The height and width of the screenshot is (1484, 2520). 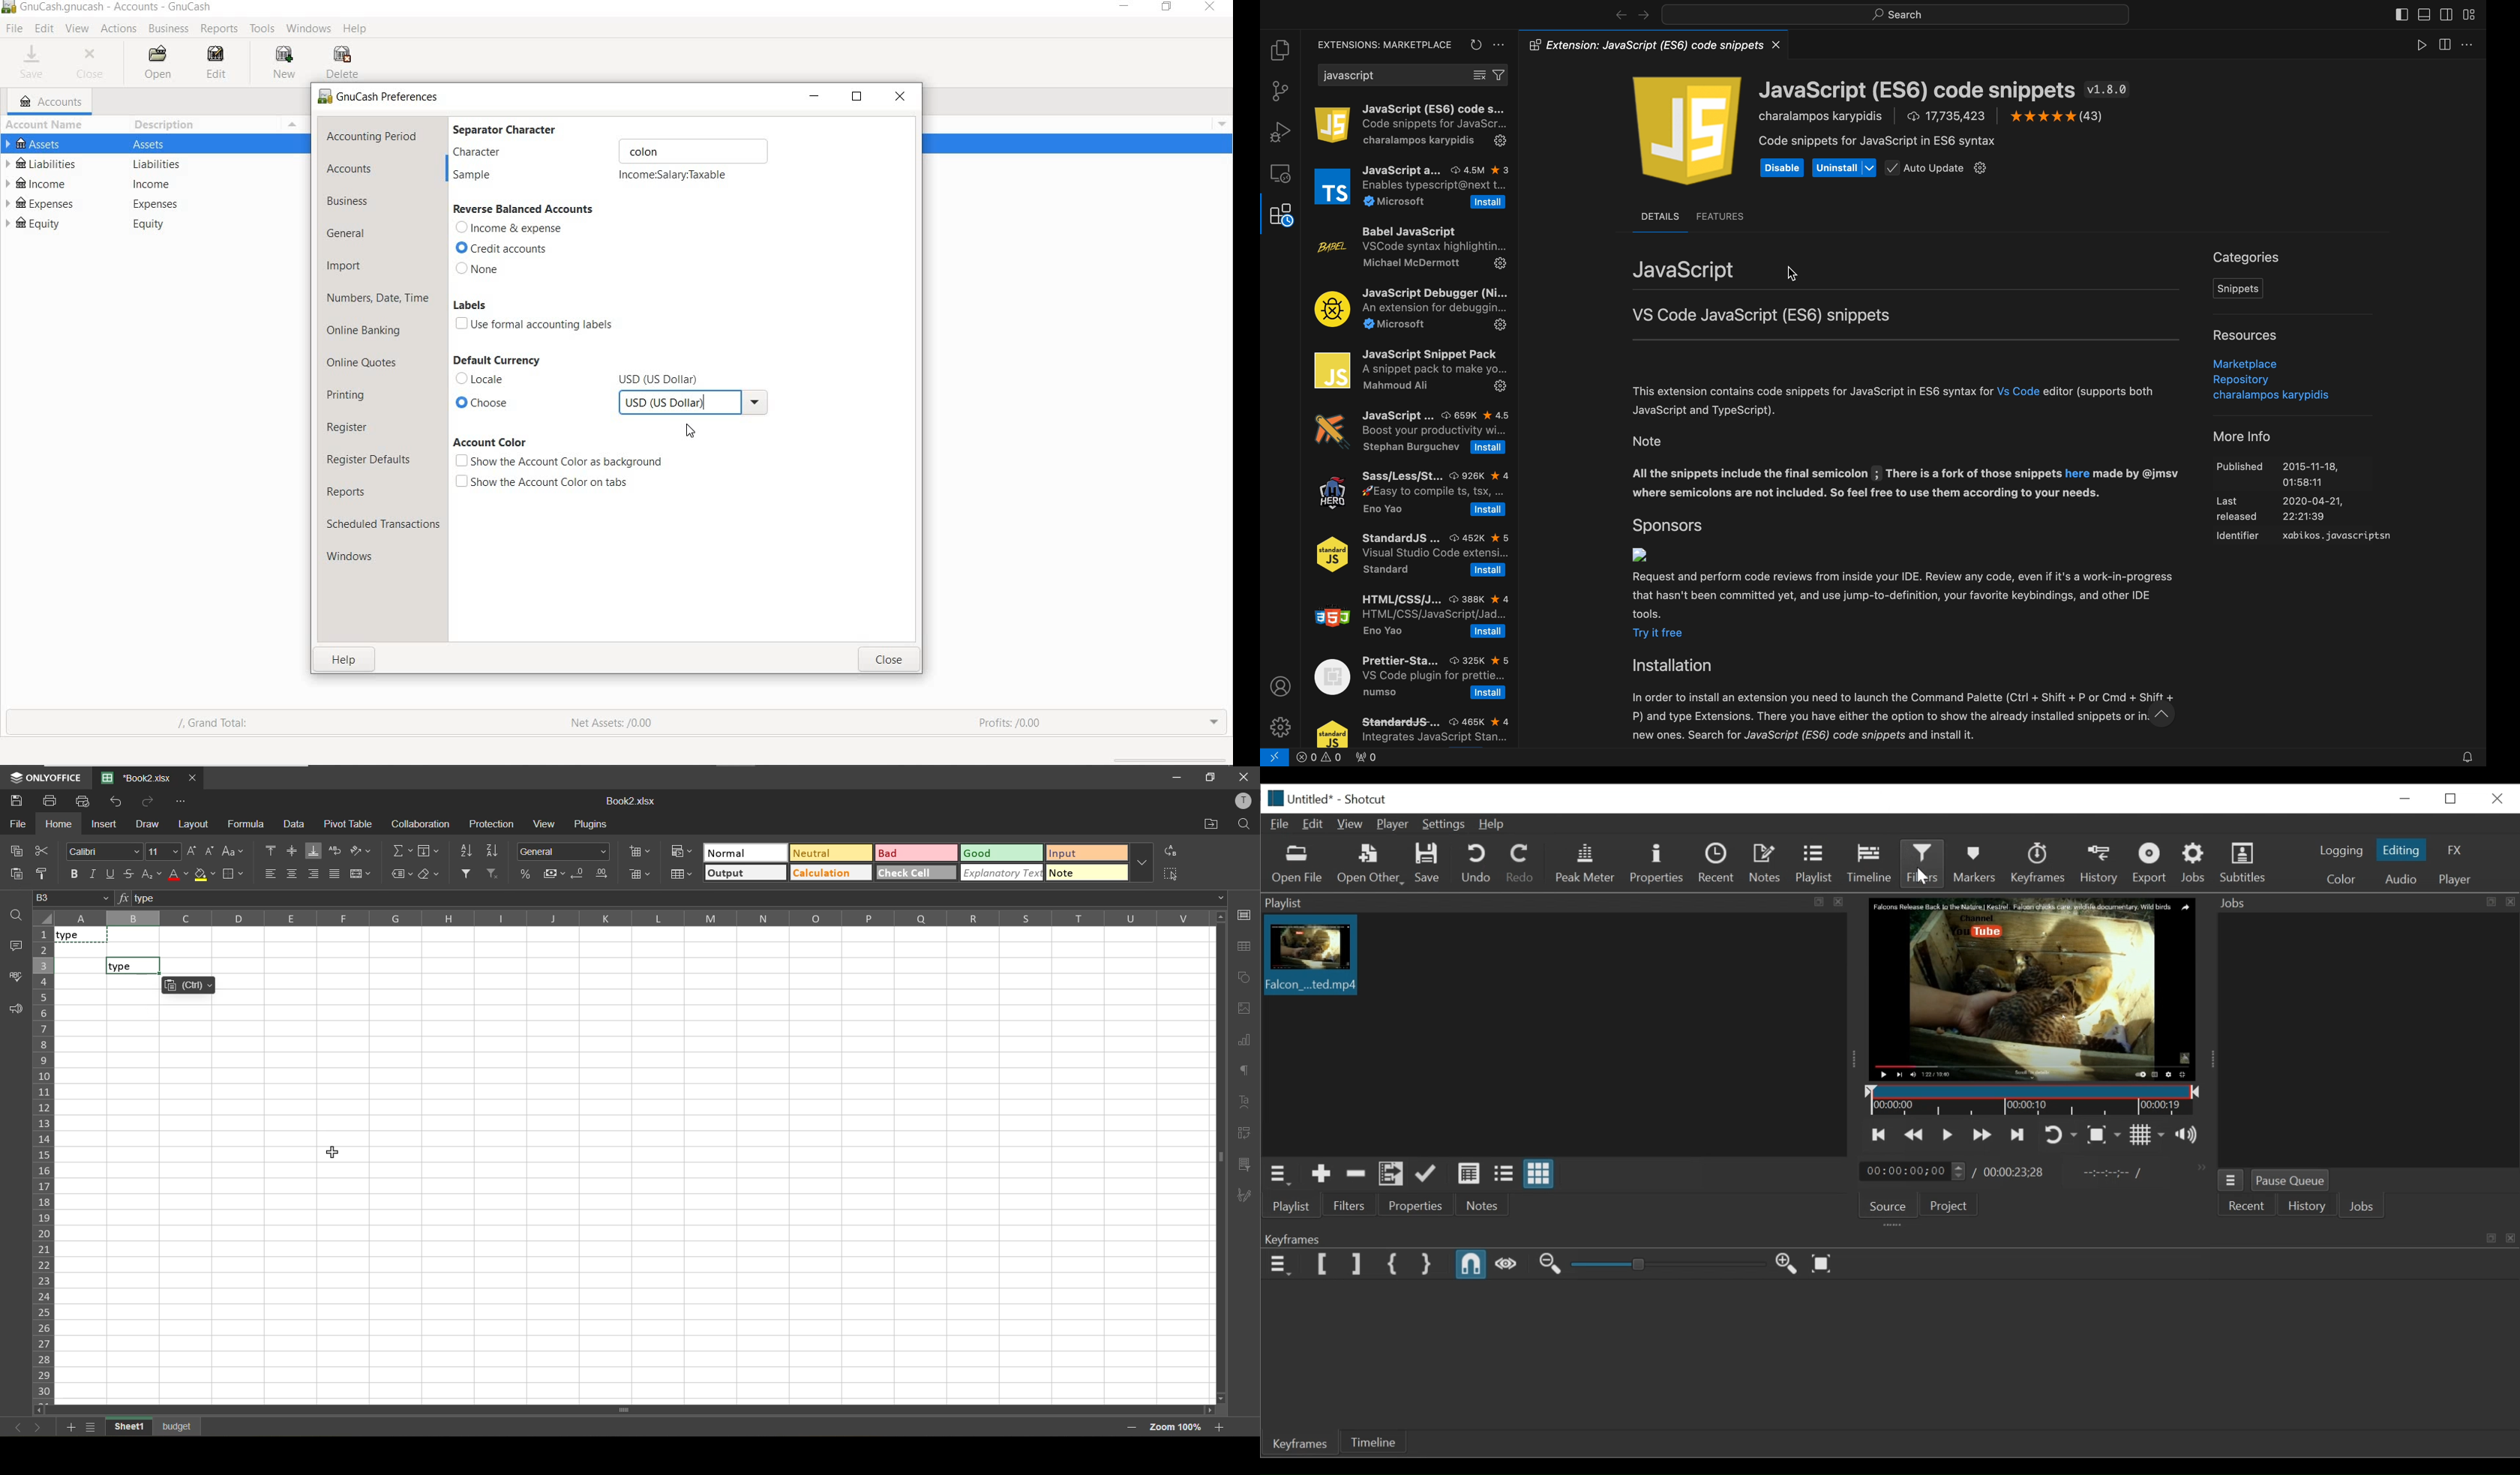 What do you see at coordinates (2244, 333) in the screenshot?
I see `resources` at bounding box center [2244, 333].